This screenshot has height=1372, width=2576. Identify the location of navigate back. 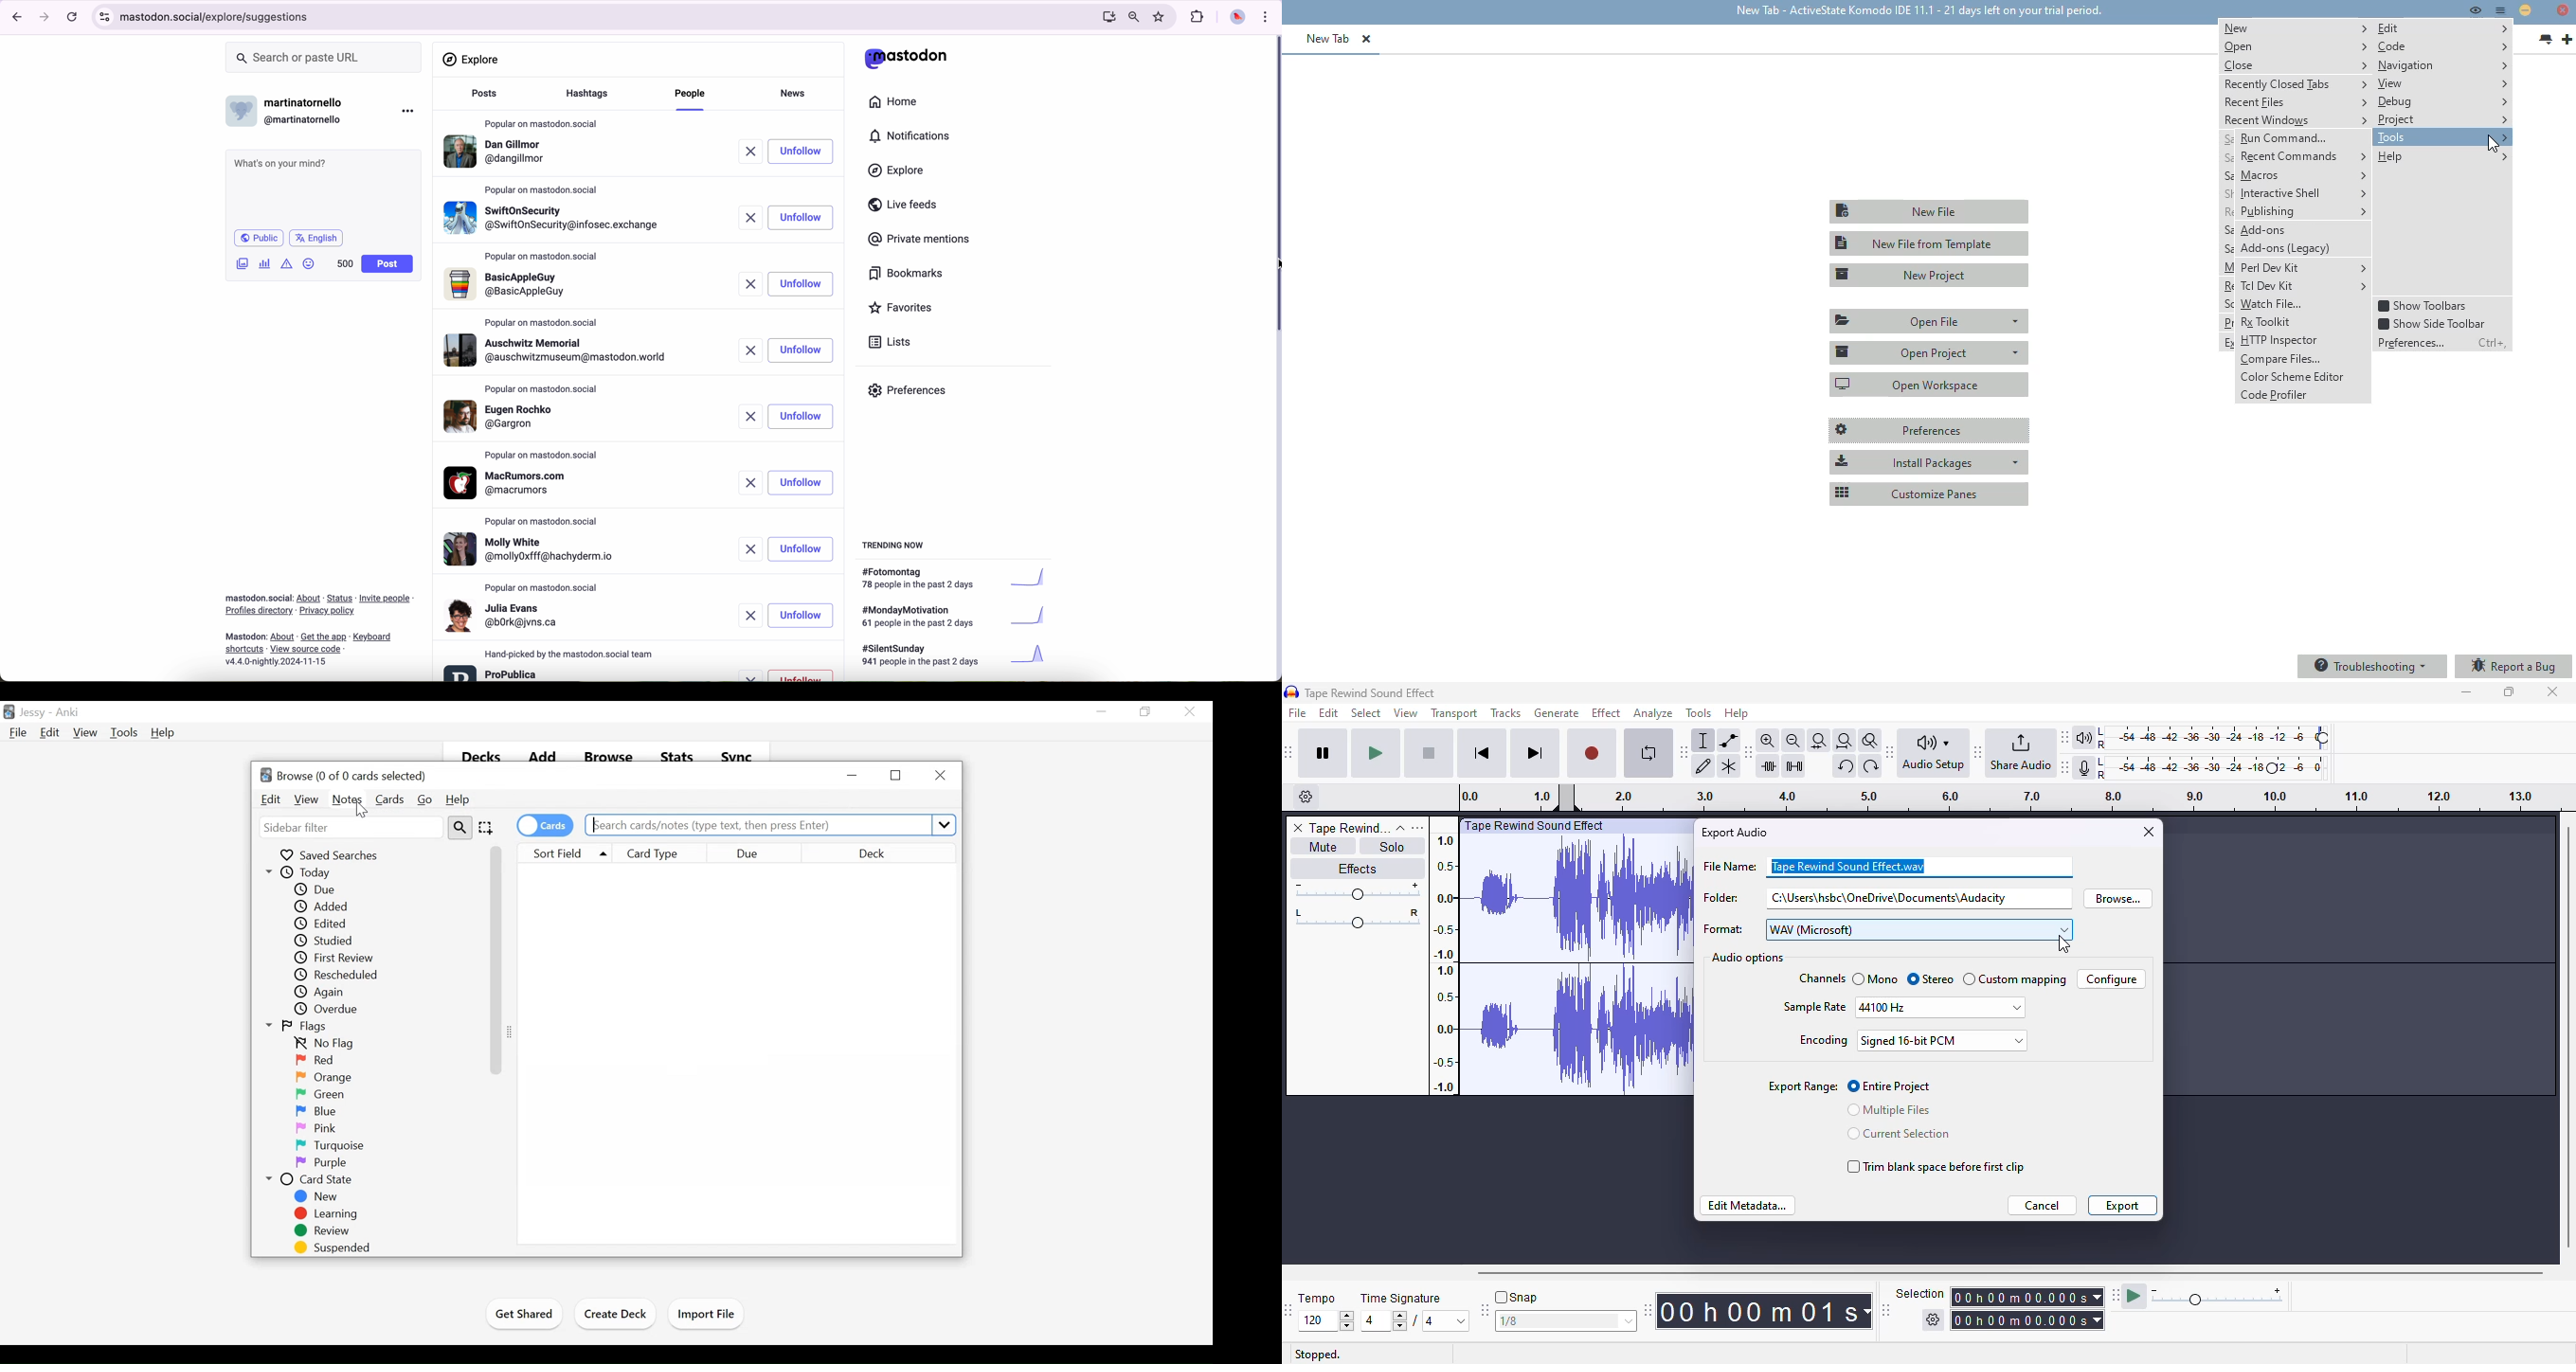
(14, 16).